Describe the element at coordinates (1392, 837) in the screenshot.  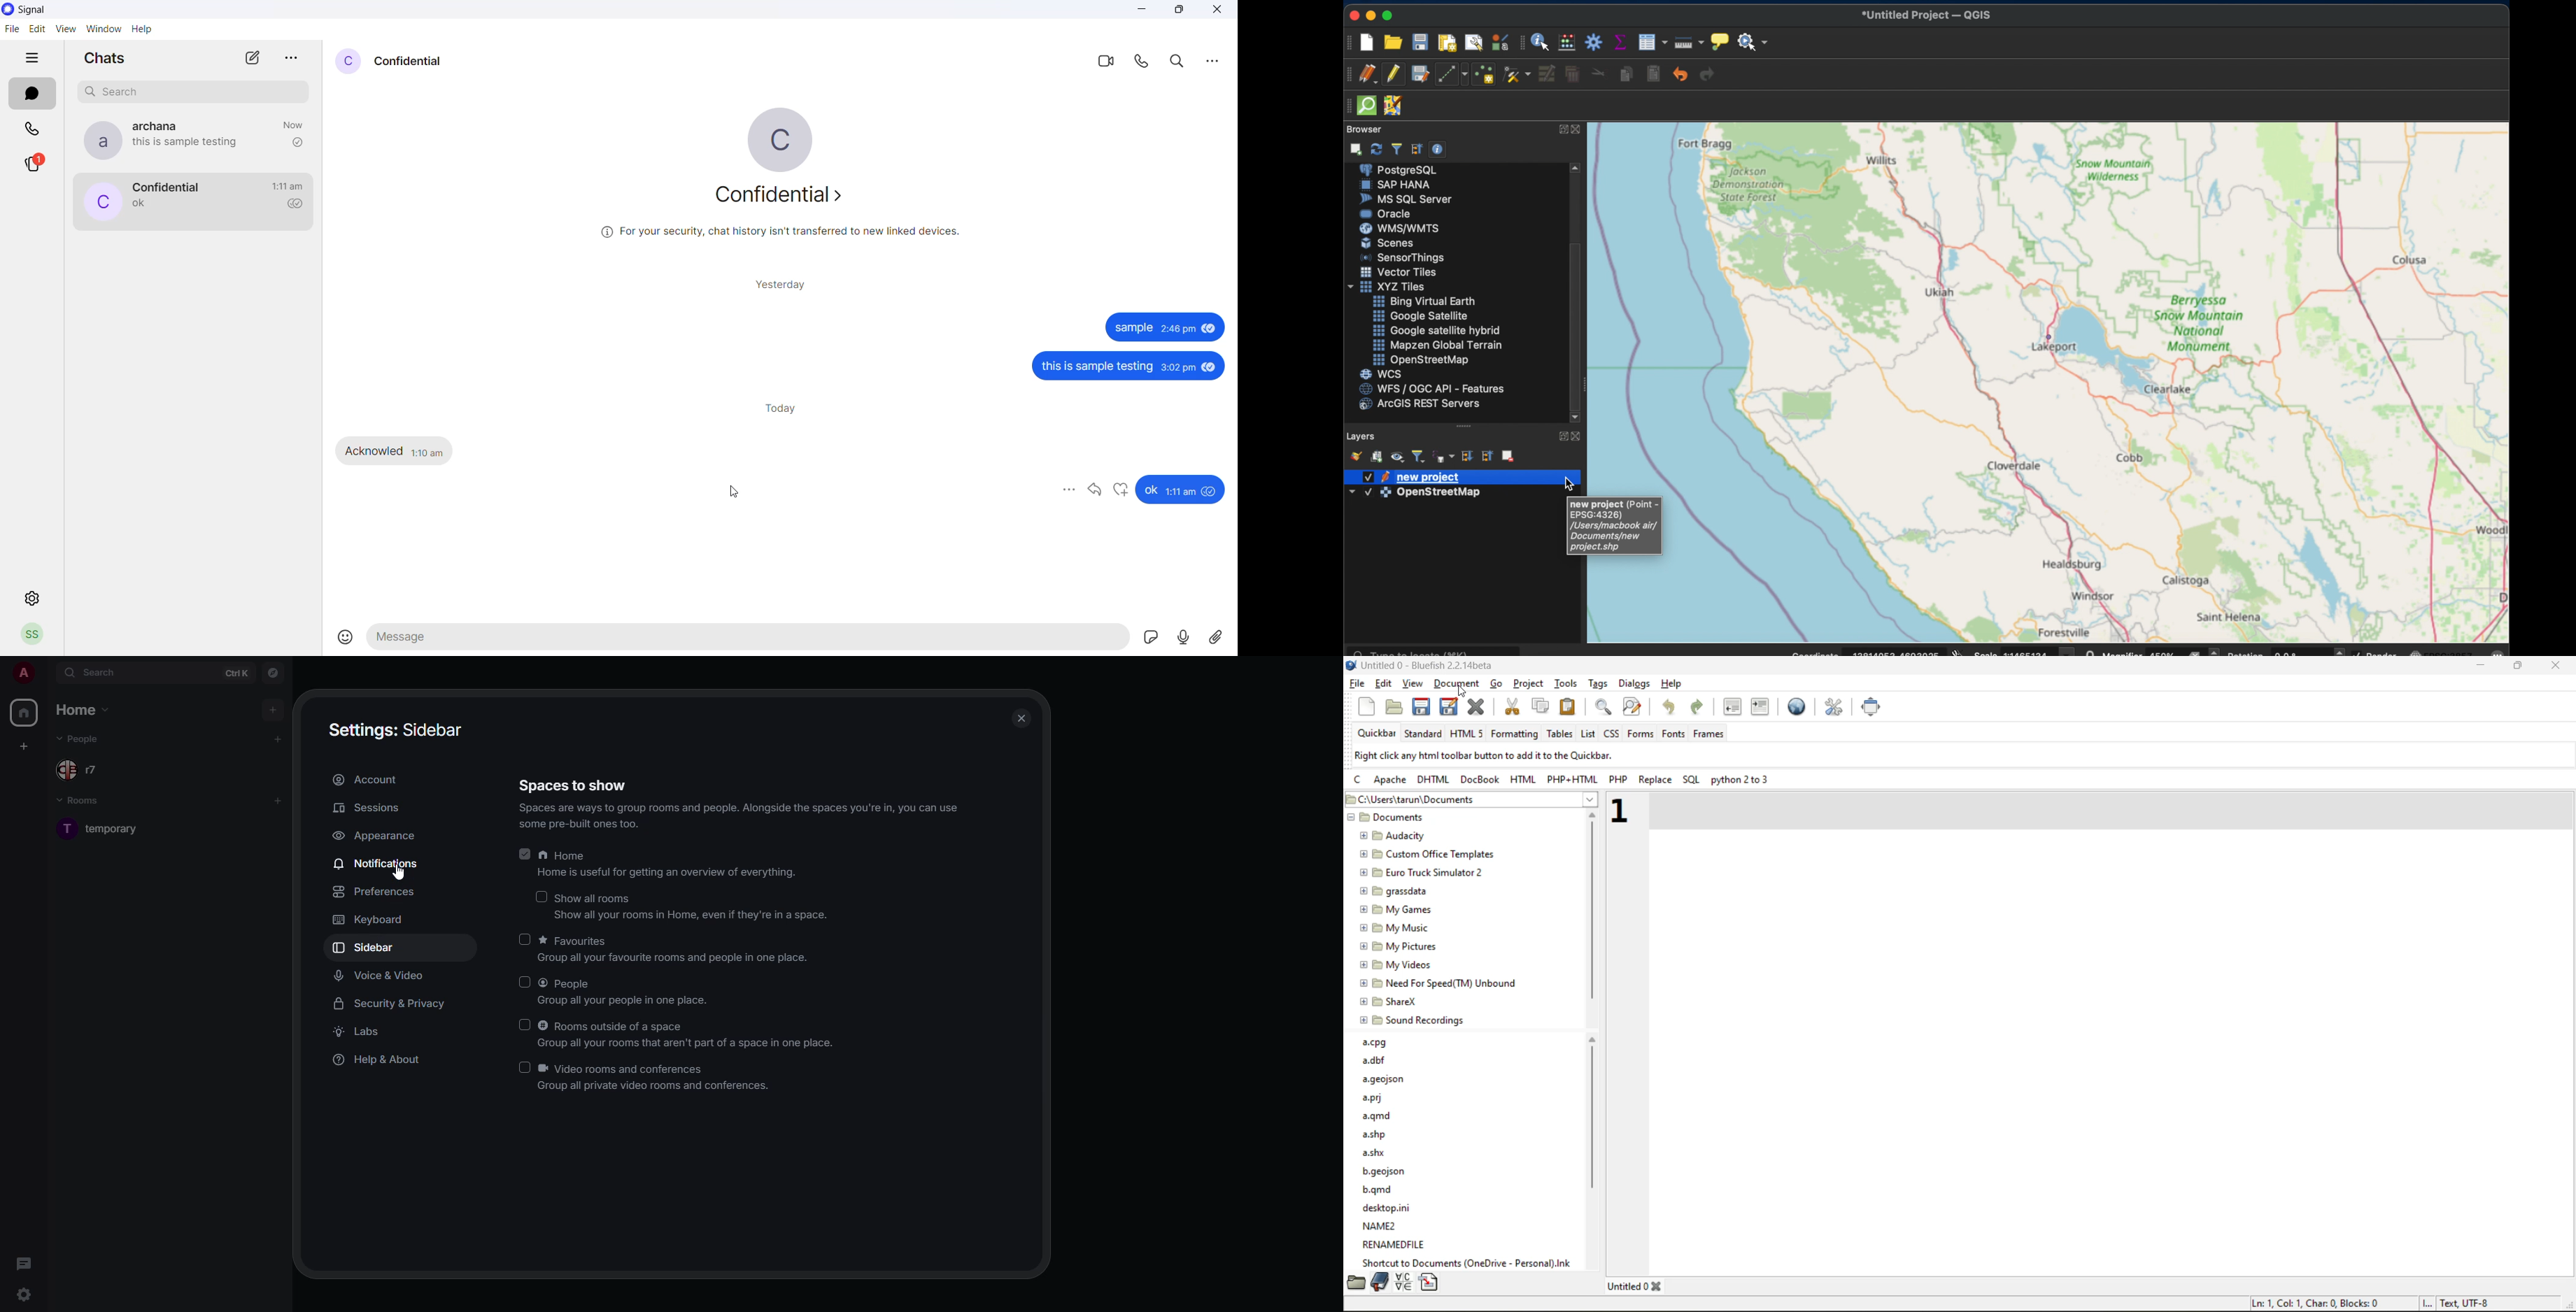
I see `audacity` at that location.